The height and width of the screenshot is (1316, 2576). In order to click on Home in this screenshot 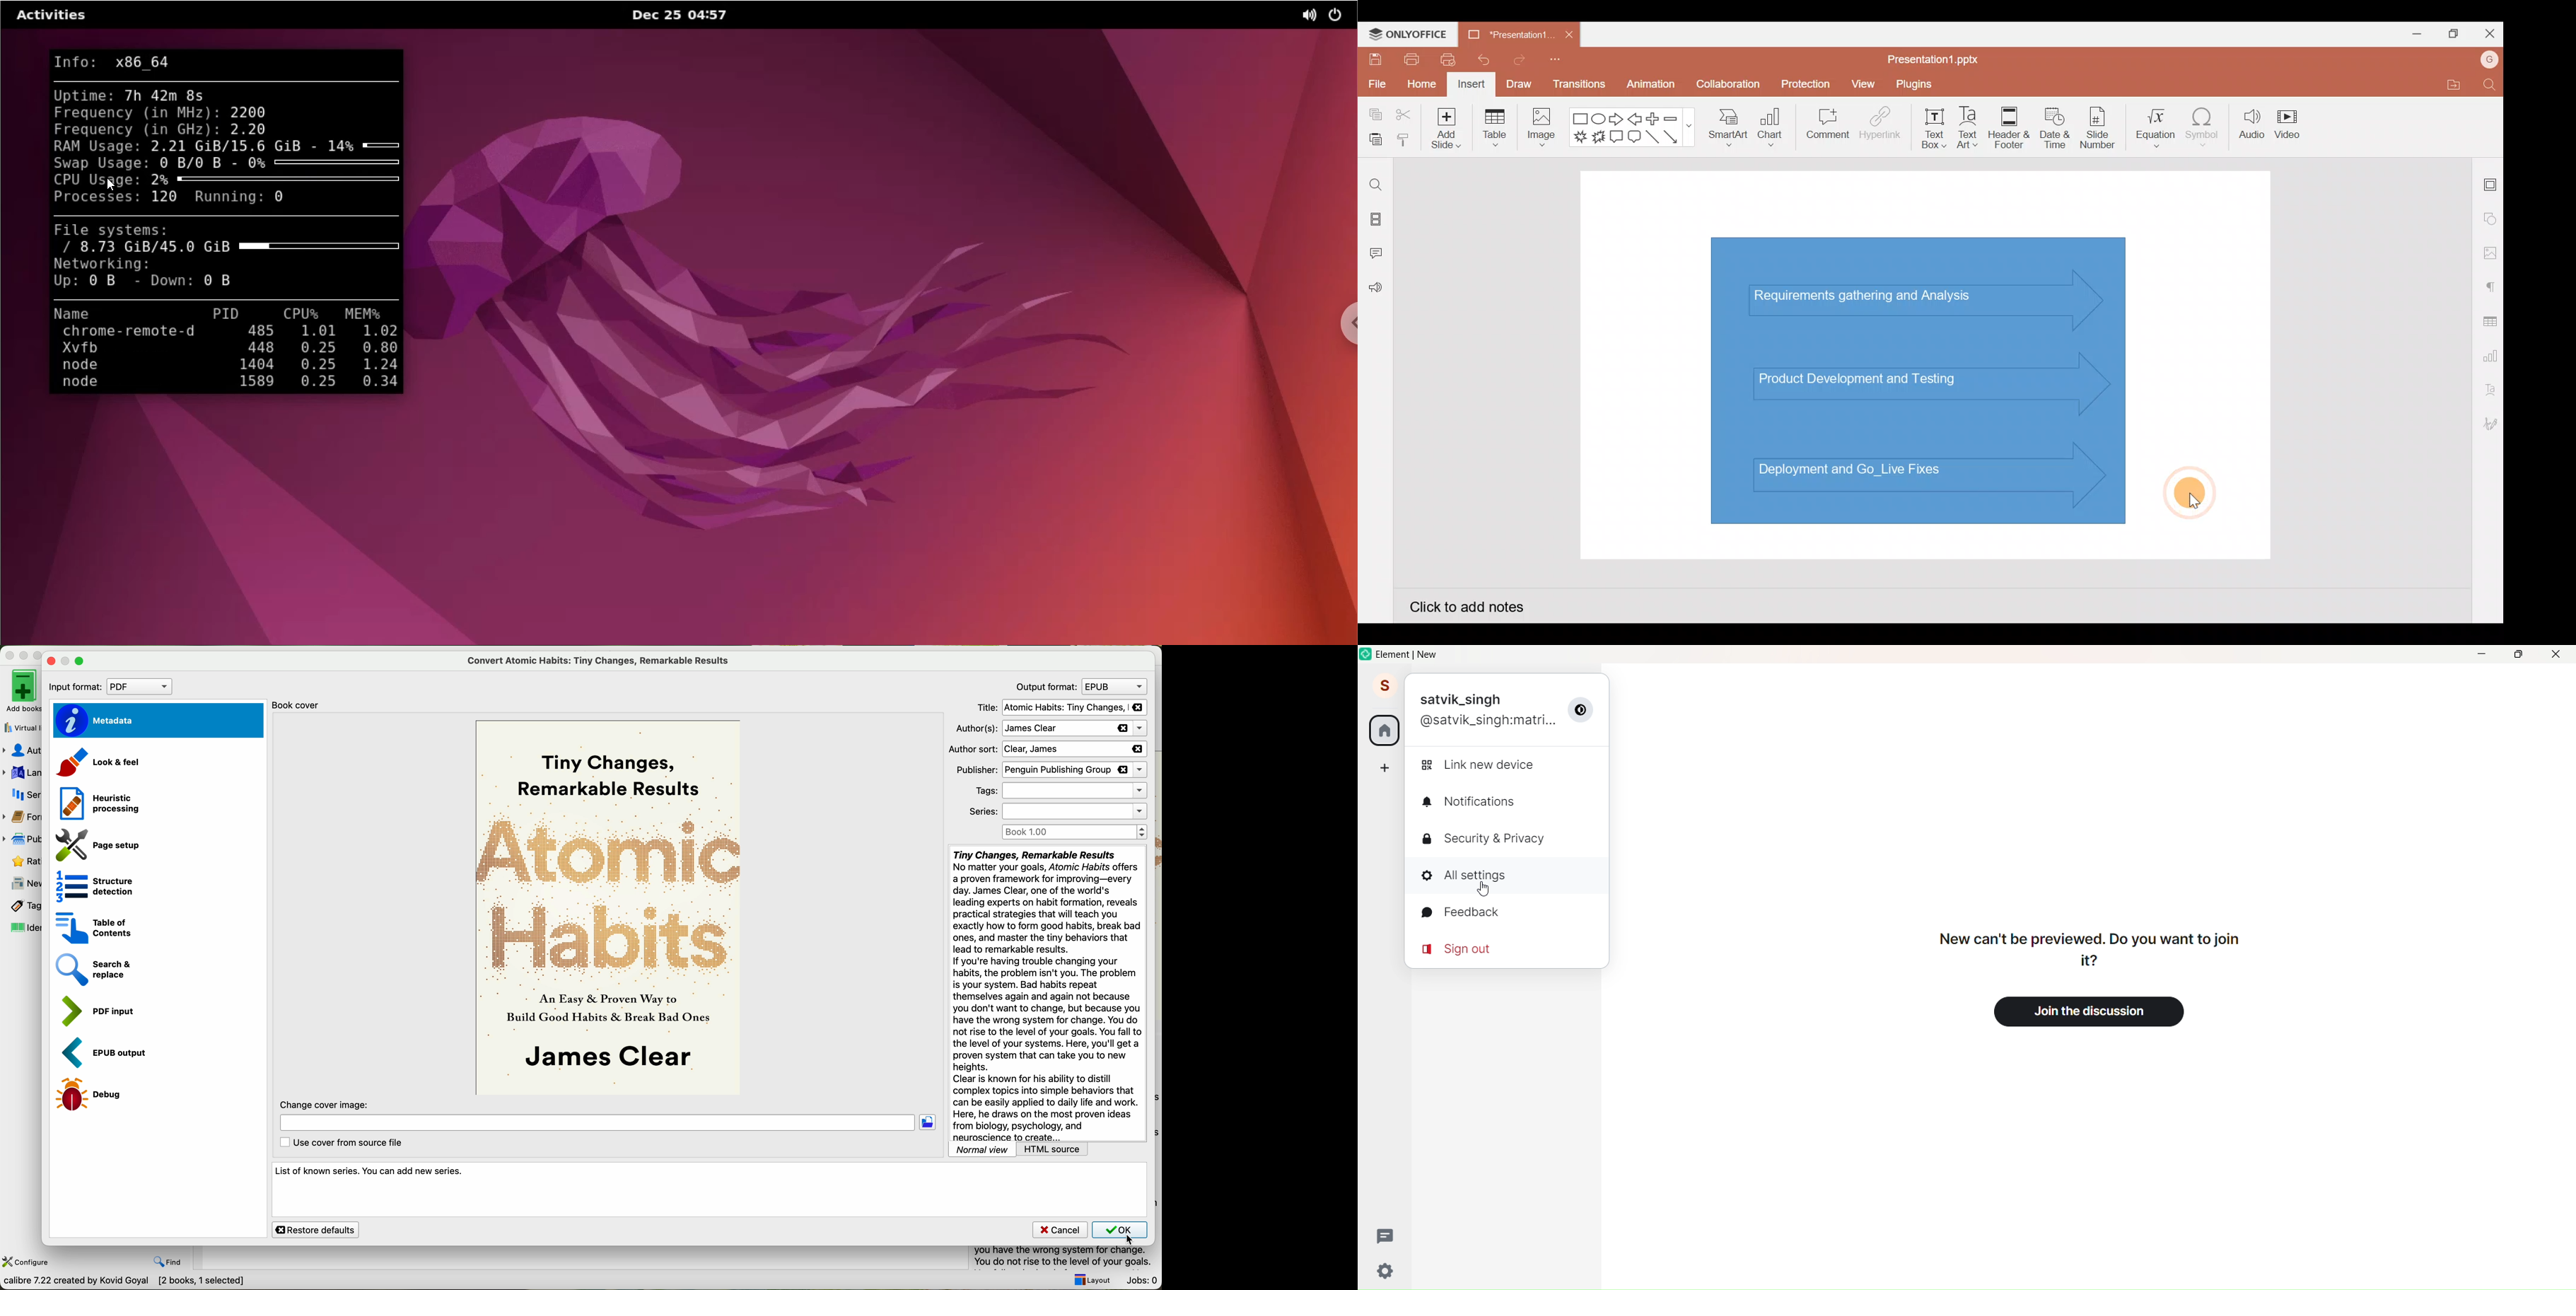, I will do `click(1422, 85)`.